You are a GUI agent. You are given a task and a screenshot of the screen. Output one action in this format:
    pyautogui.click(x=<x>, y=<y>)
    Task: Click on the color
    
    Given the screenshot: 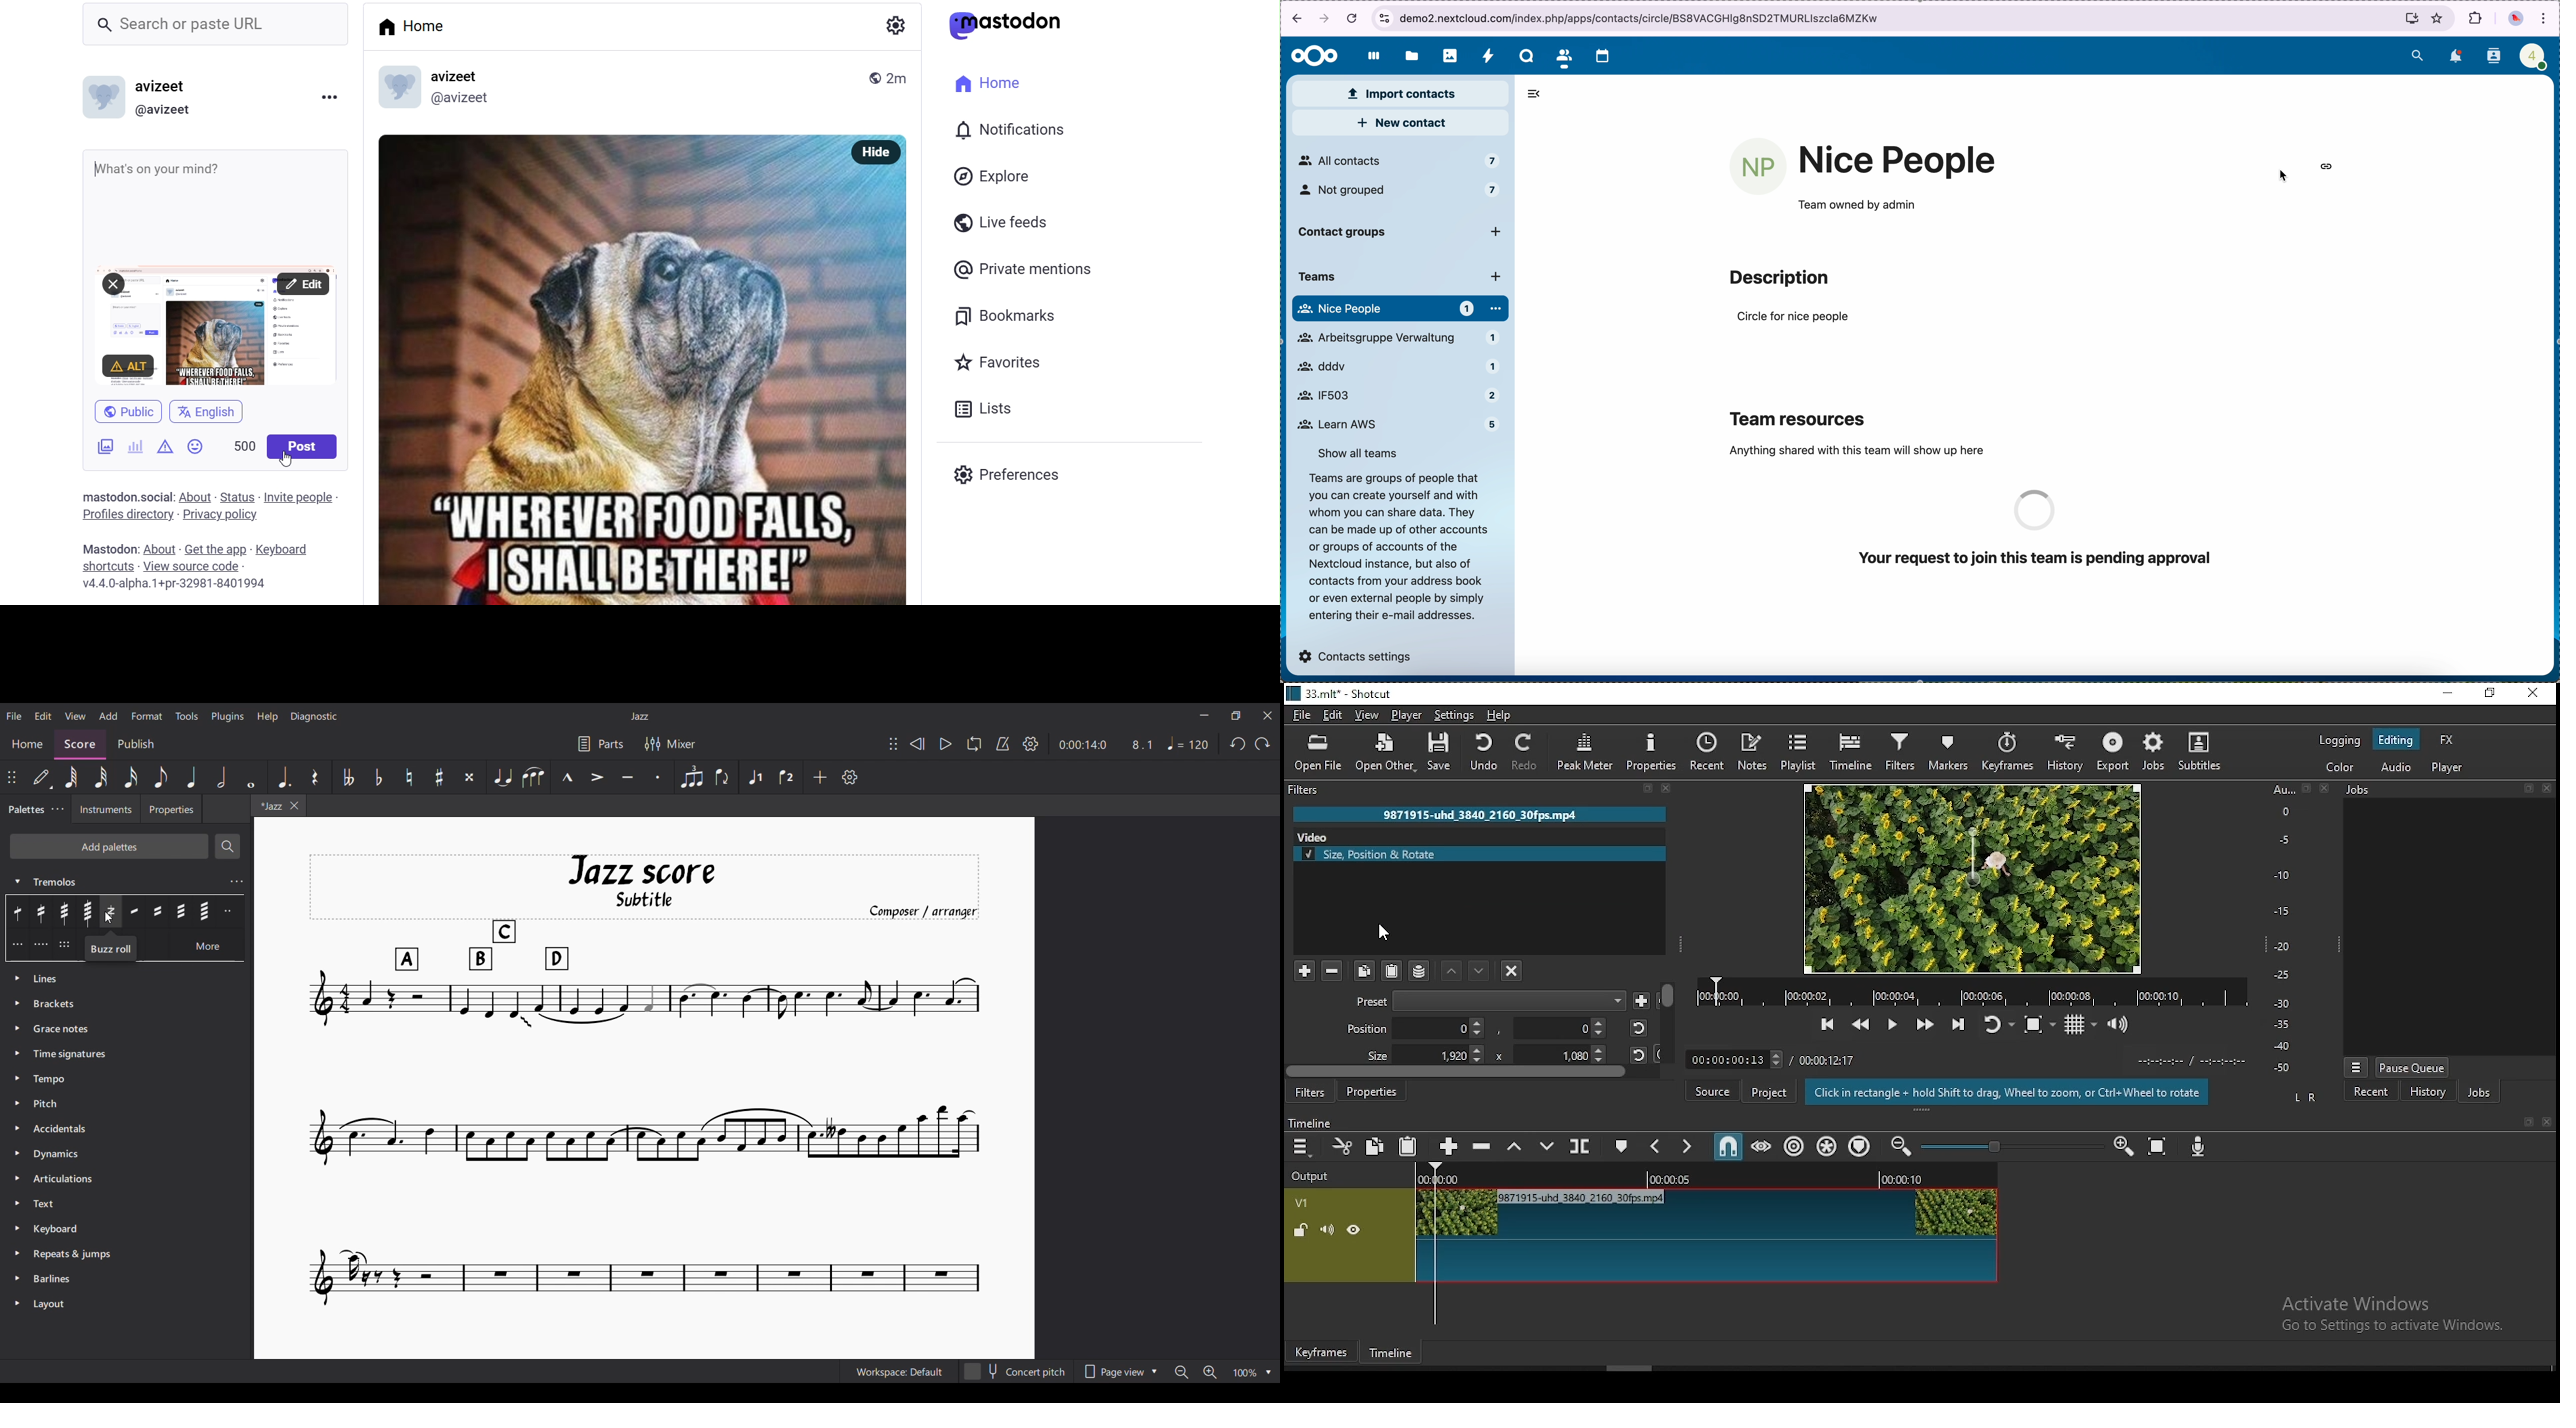 What is the action you would take?
    pyautogui.click(x=2336, y=769)
    